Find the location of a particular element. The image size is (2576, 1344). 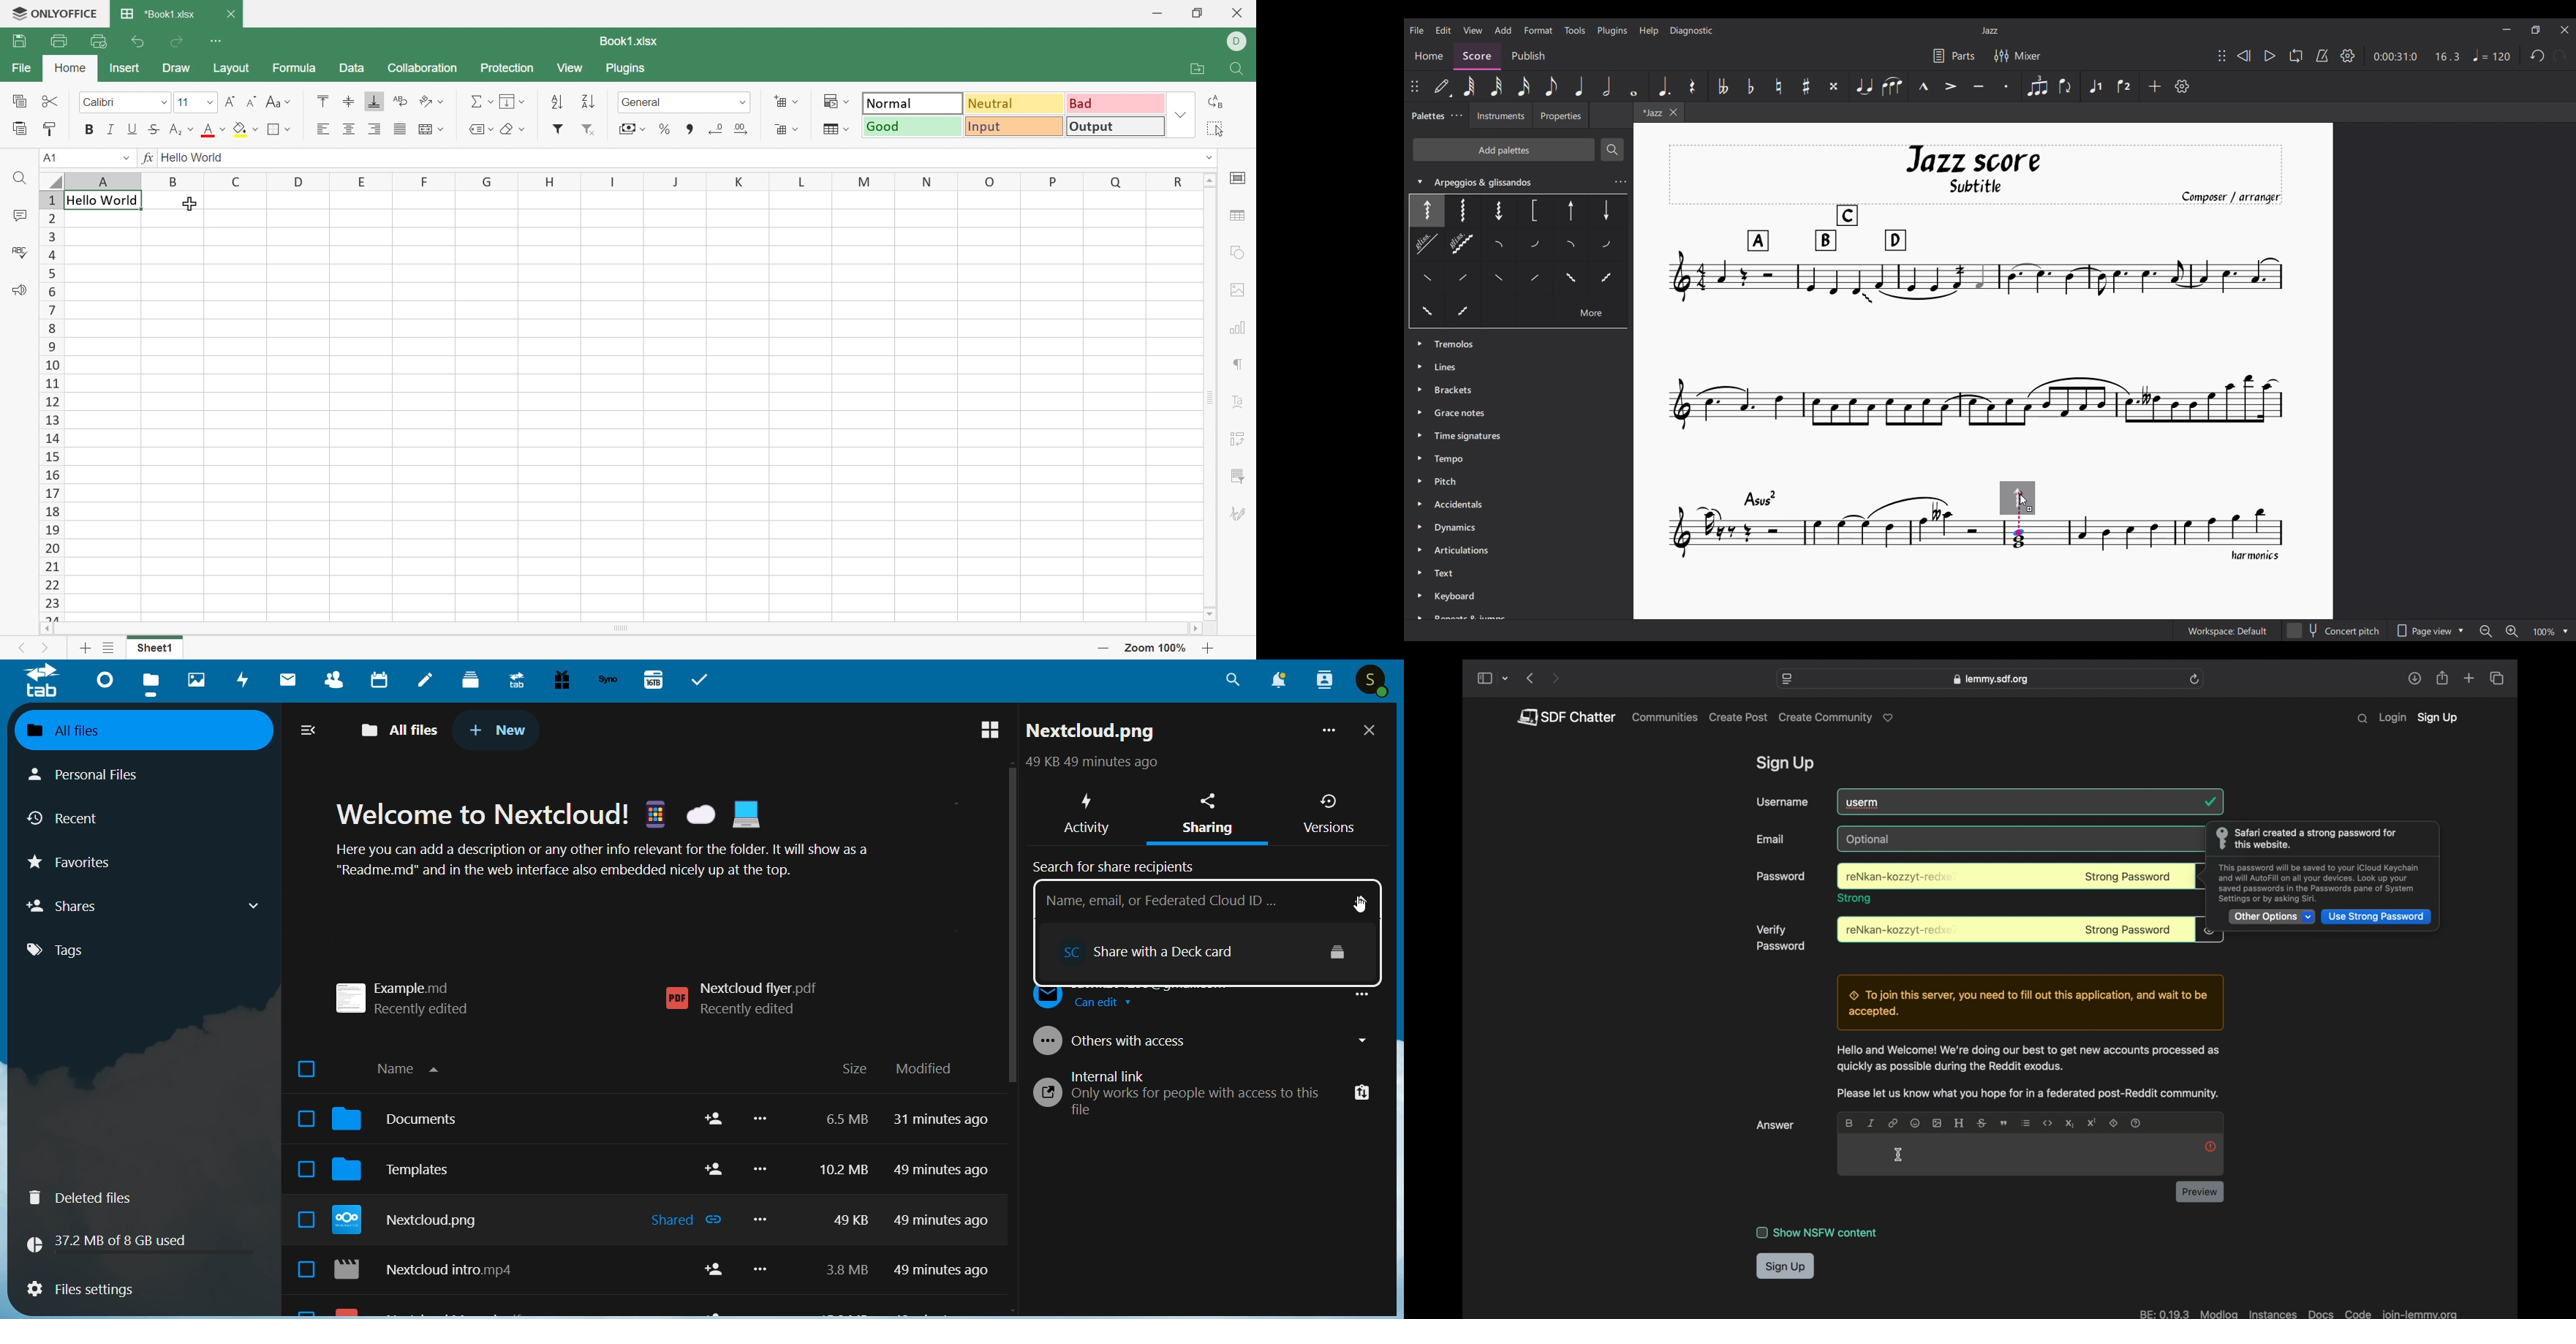

I beam cursor is located at coordinates (1899, 1156).